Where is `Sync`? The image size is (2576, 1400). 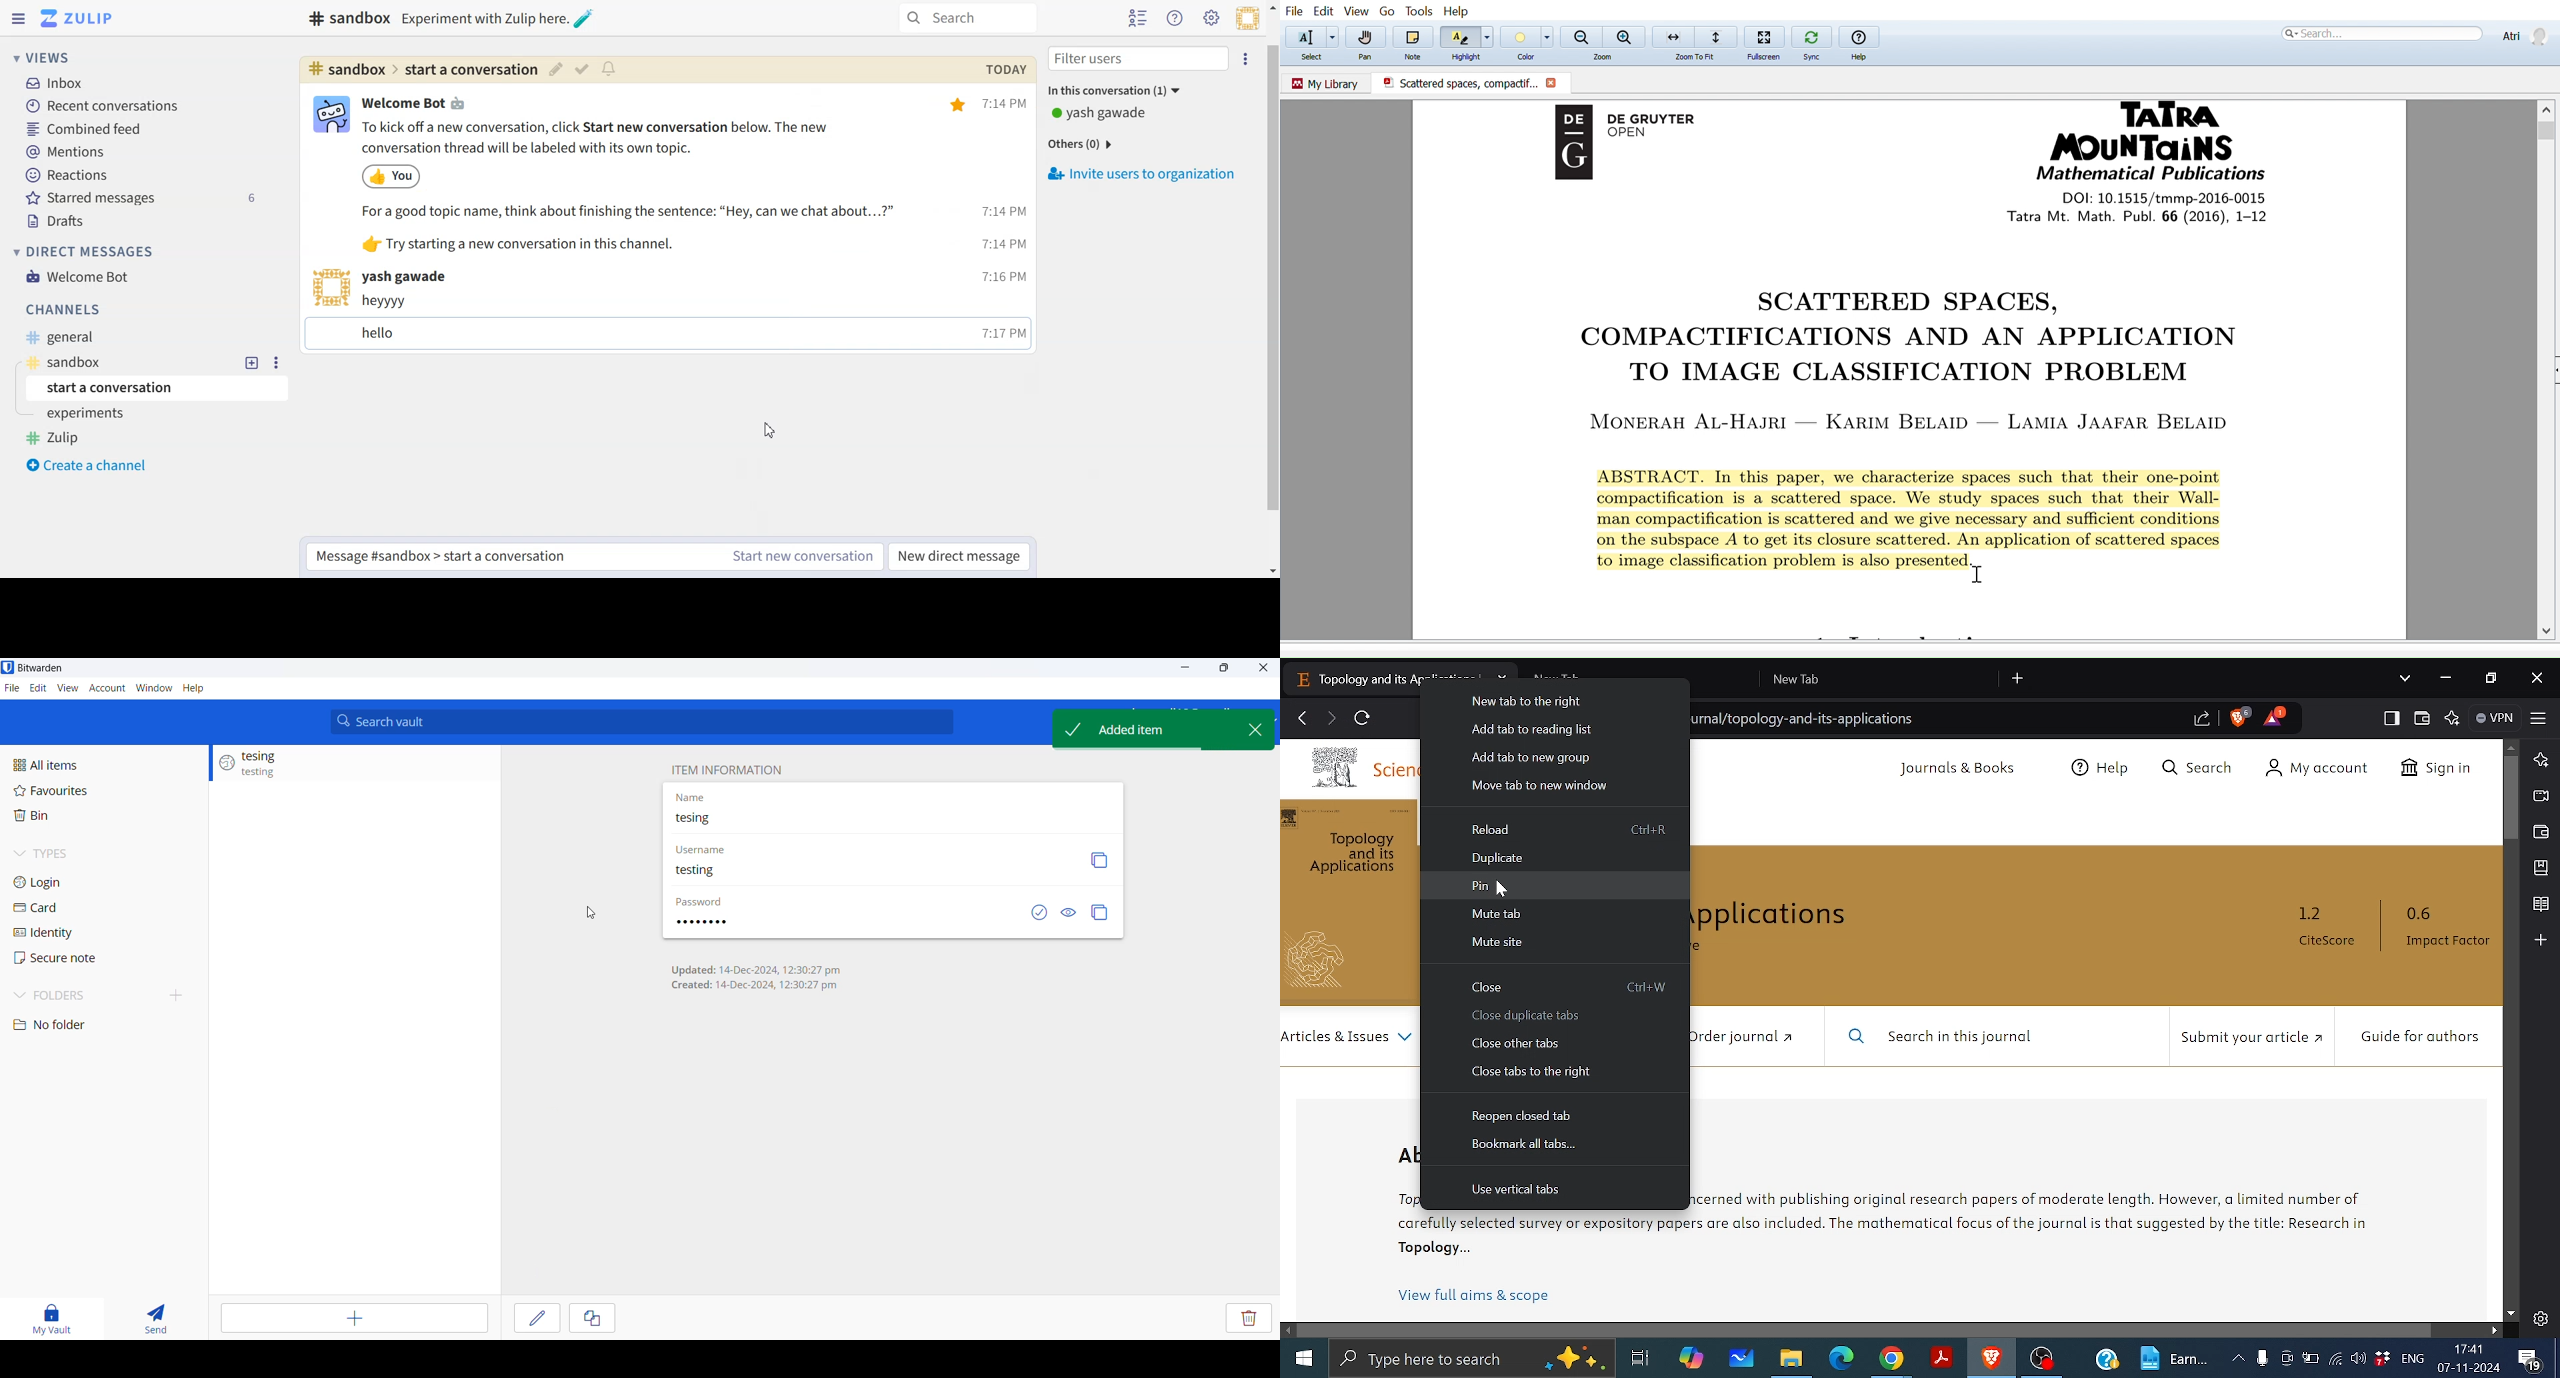
Sync is located at coordinates (1811, 57).